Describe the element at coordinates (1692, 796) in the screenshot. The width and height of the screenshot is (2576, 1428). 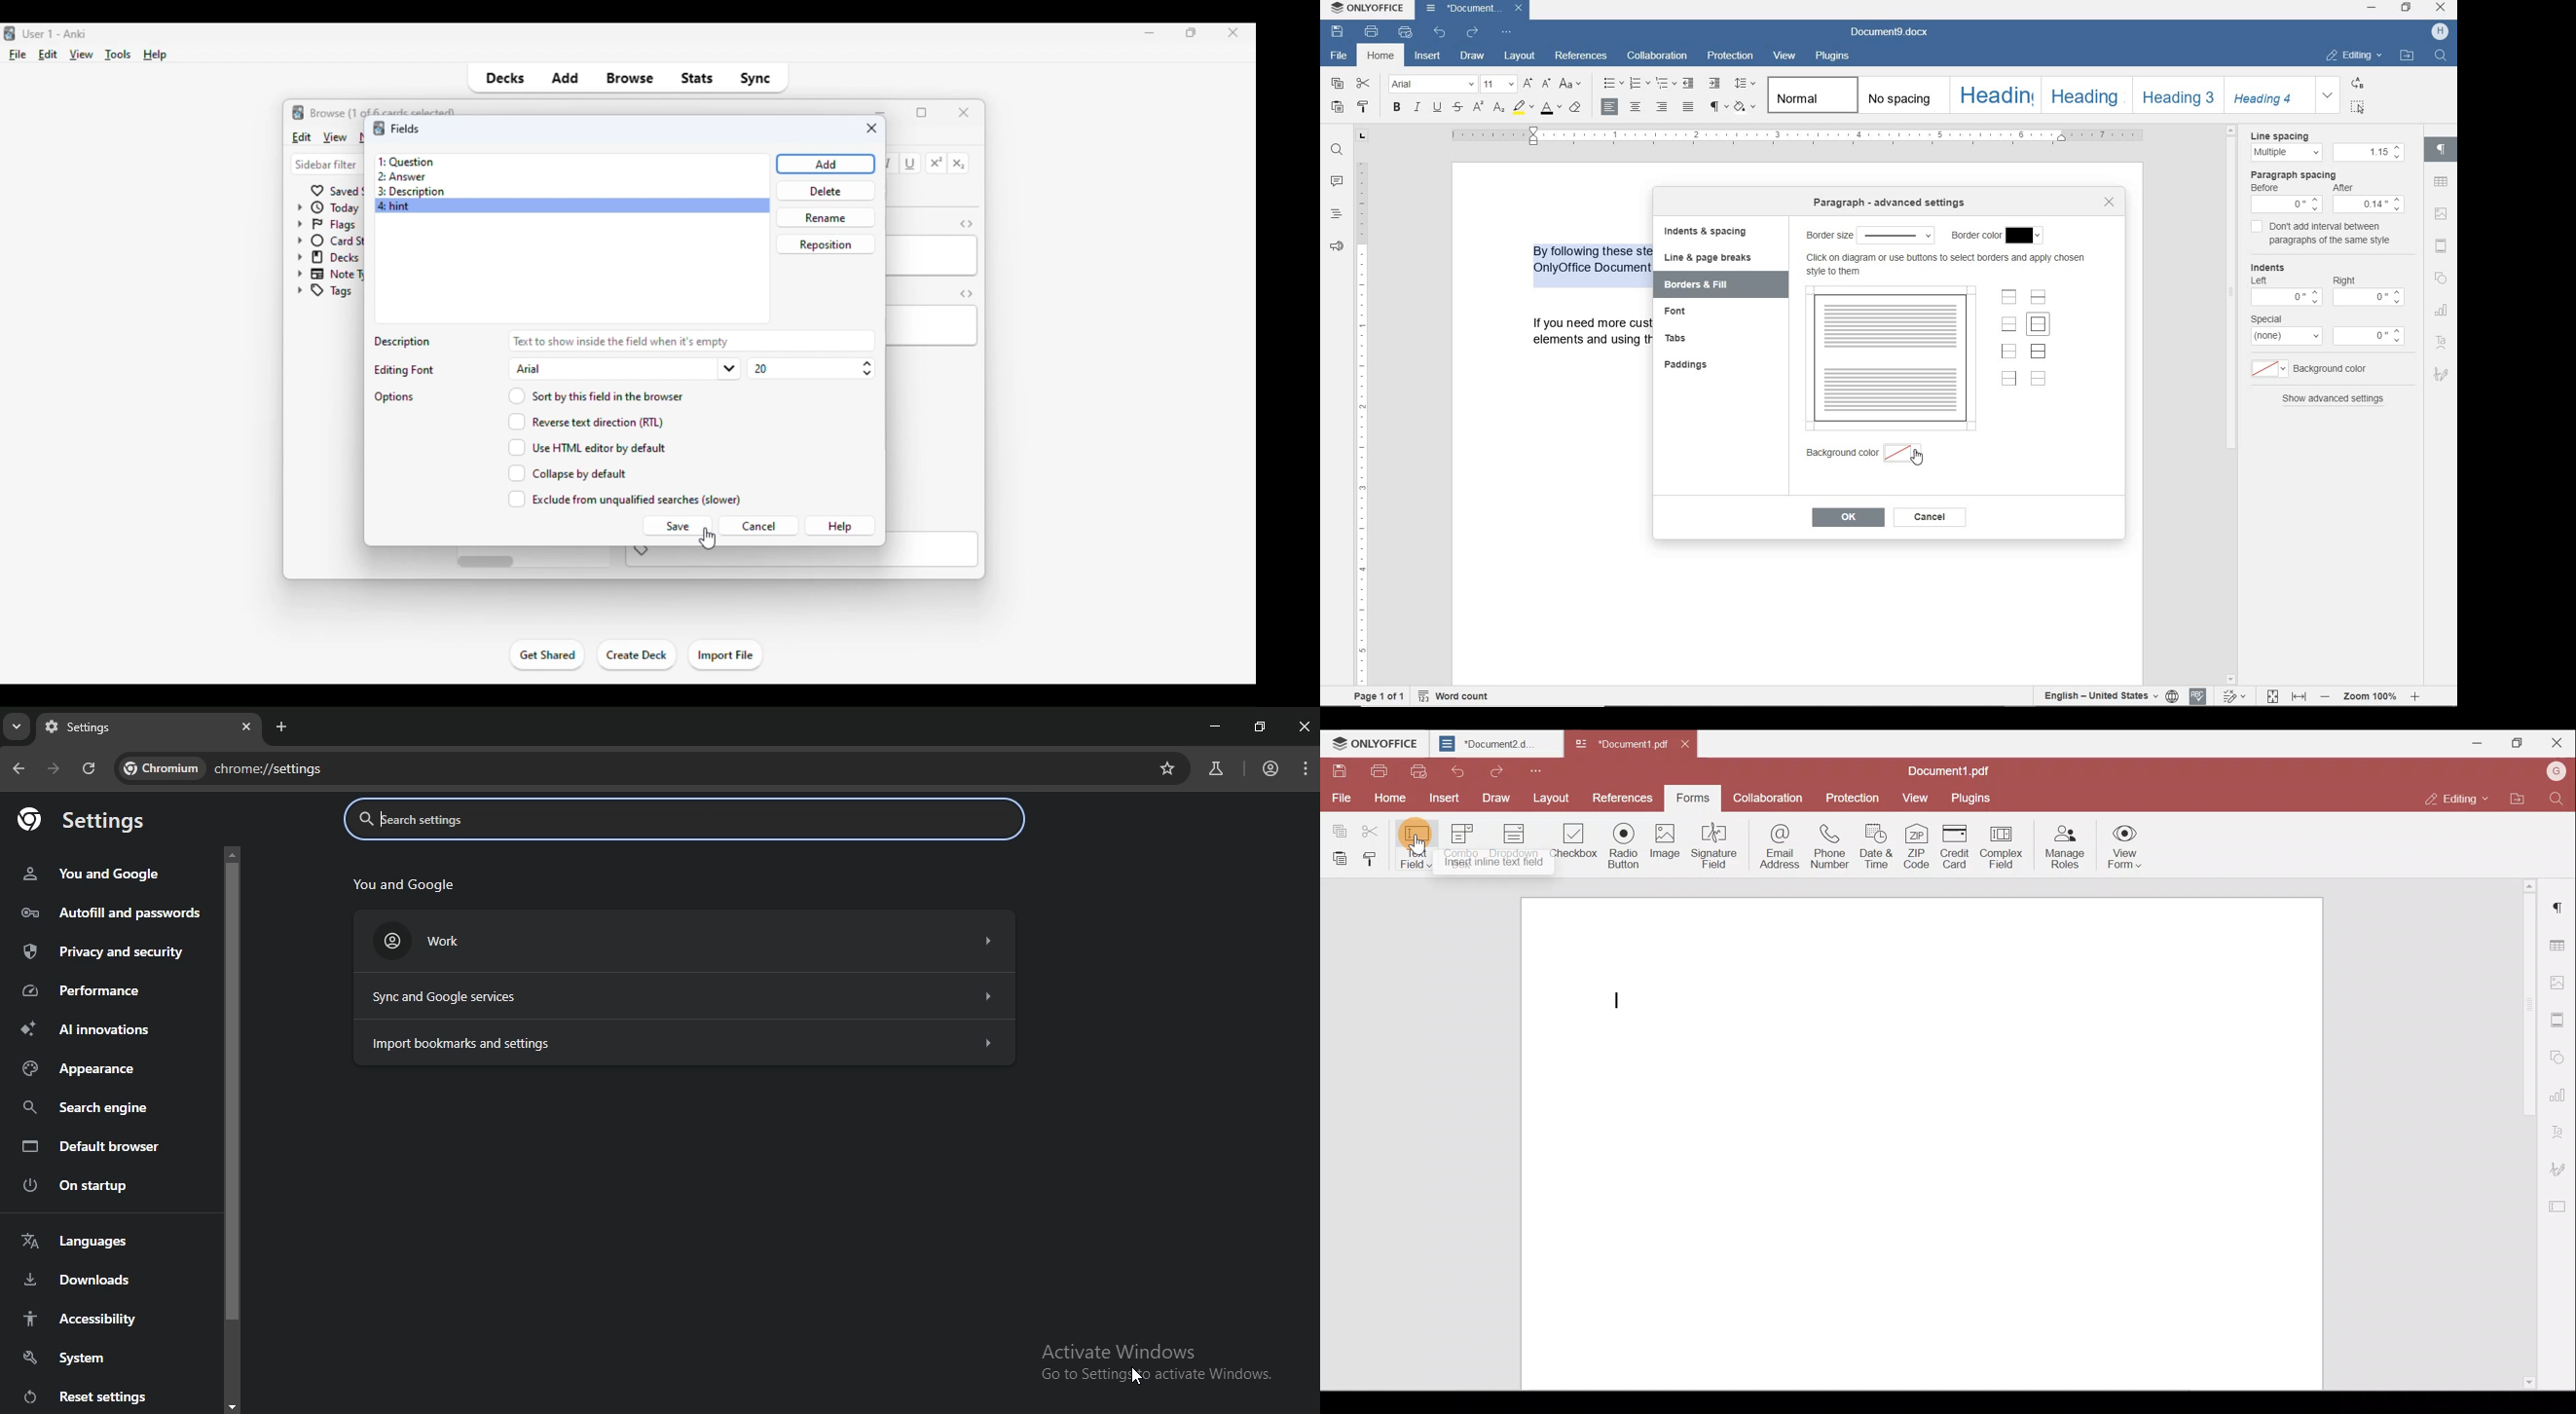
I see `Form` at that location.